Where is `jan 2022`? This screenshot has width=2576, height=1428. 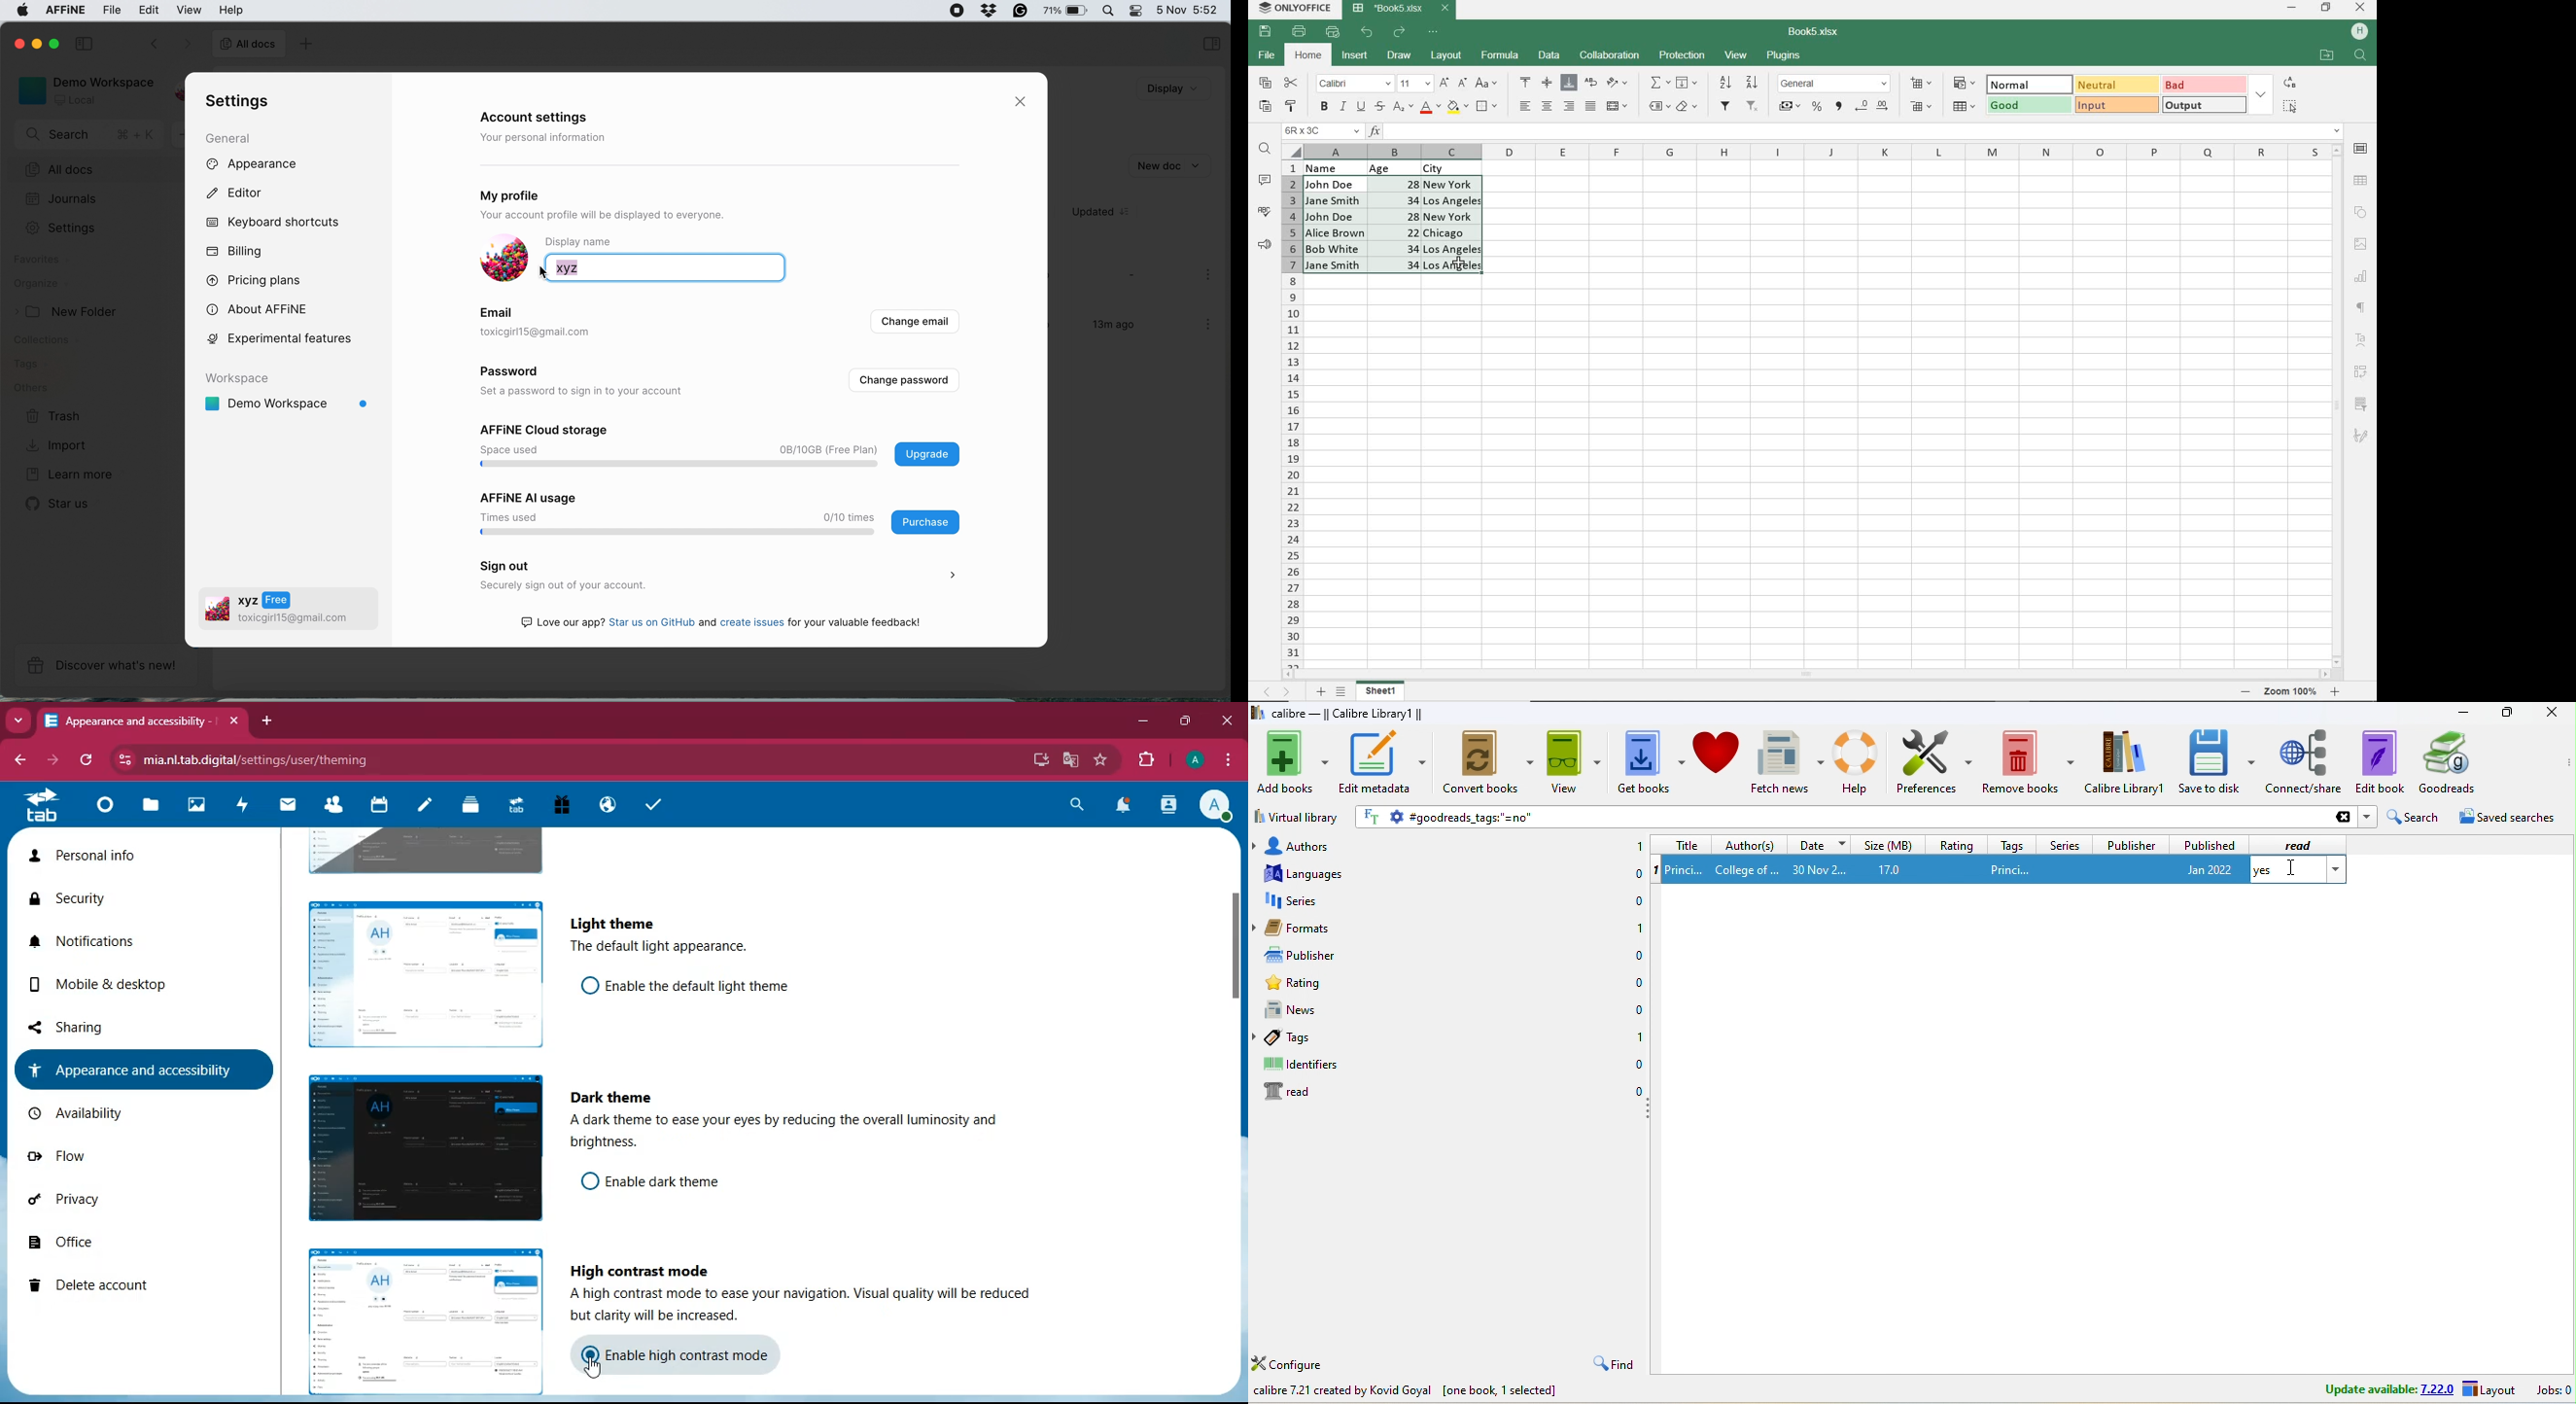 jan 2022 is located at coordinates (2205, 870).